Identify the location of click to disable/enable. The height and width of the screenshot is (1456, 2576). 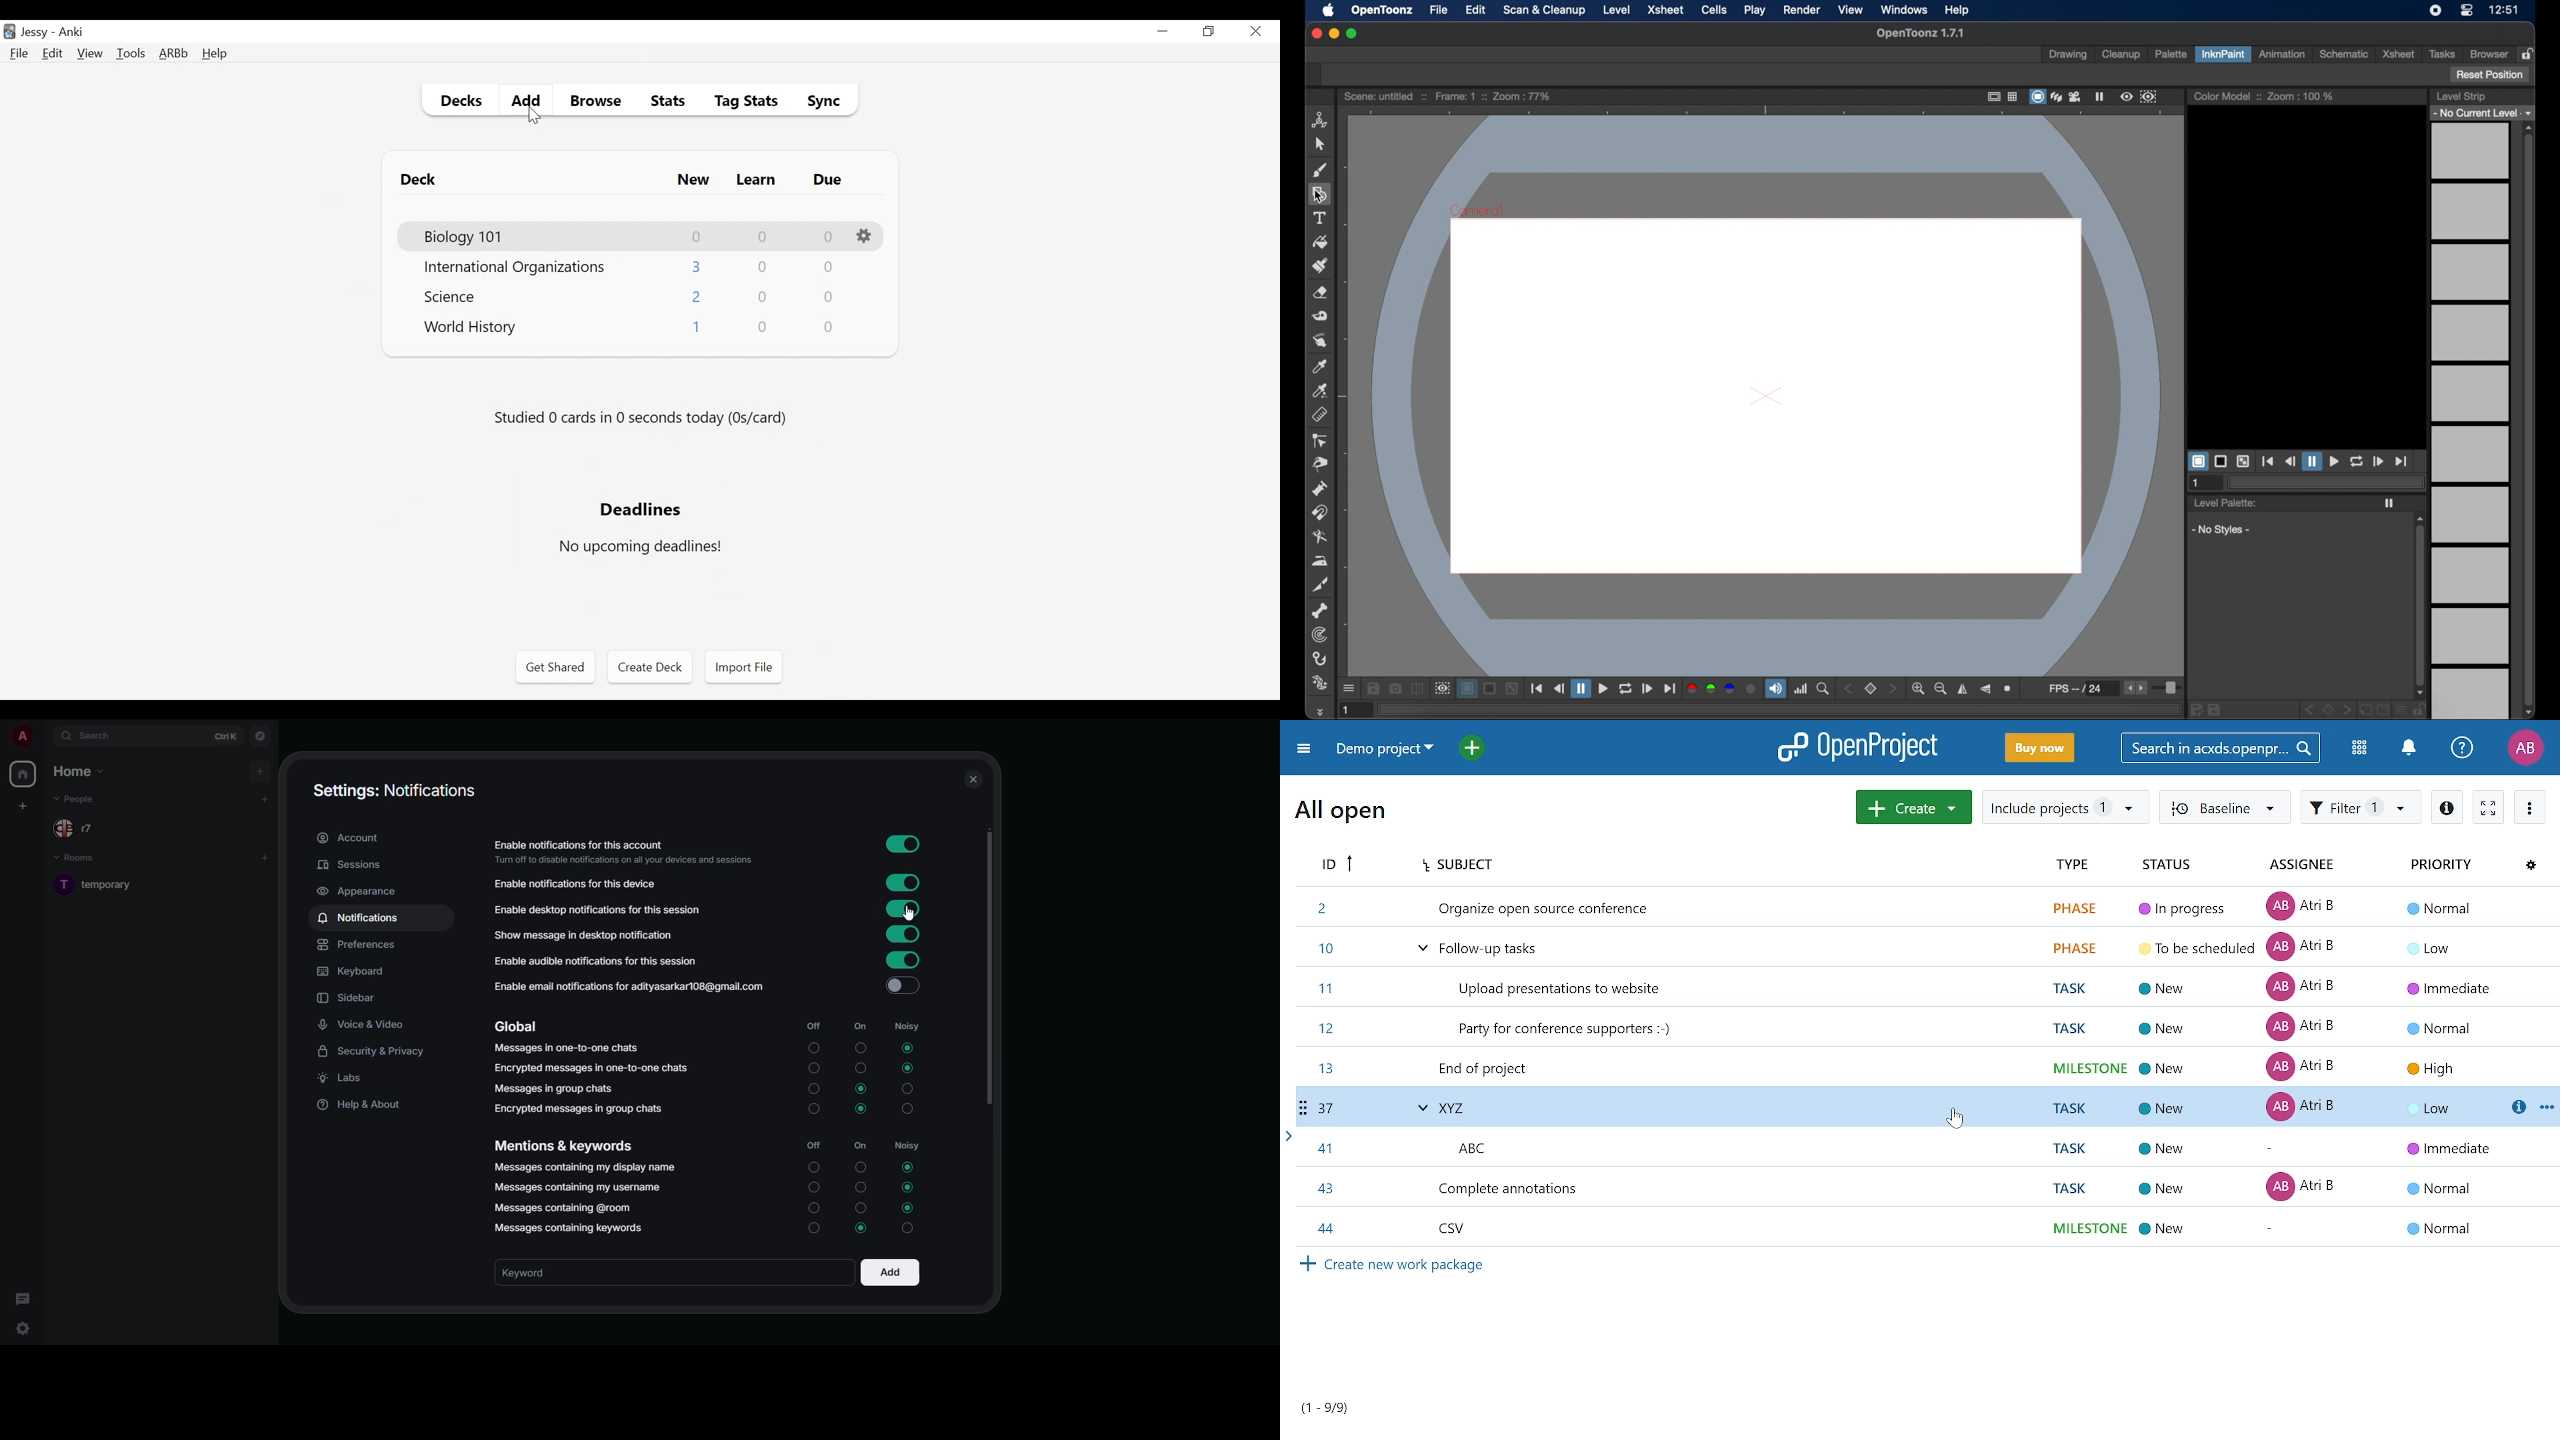
(901, 909).